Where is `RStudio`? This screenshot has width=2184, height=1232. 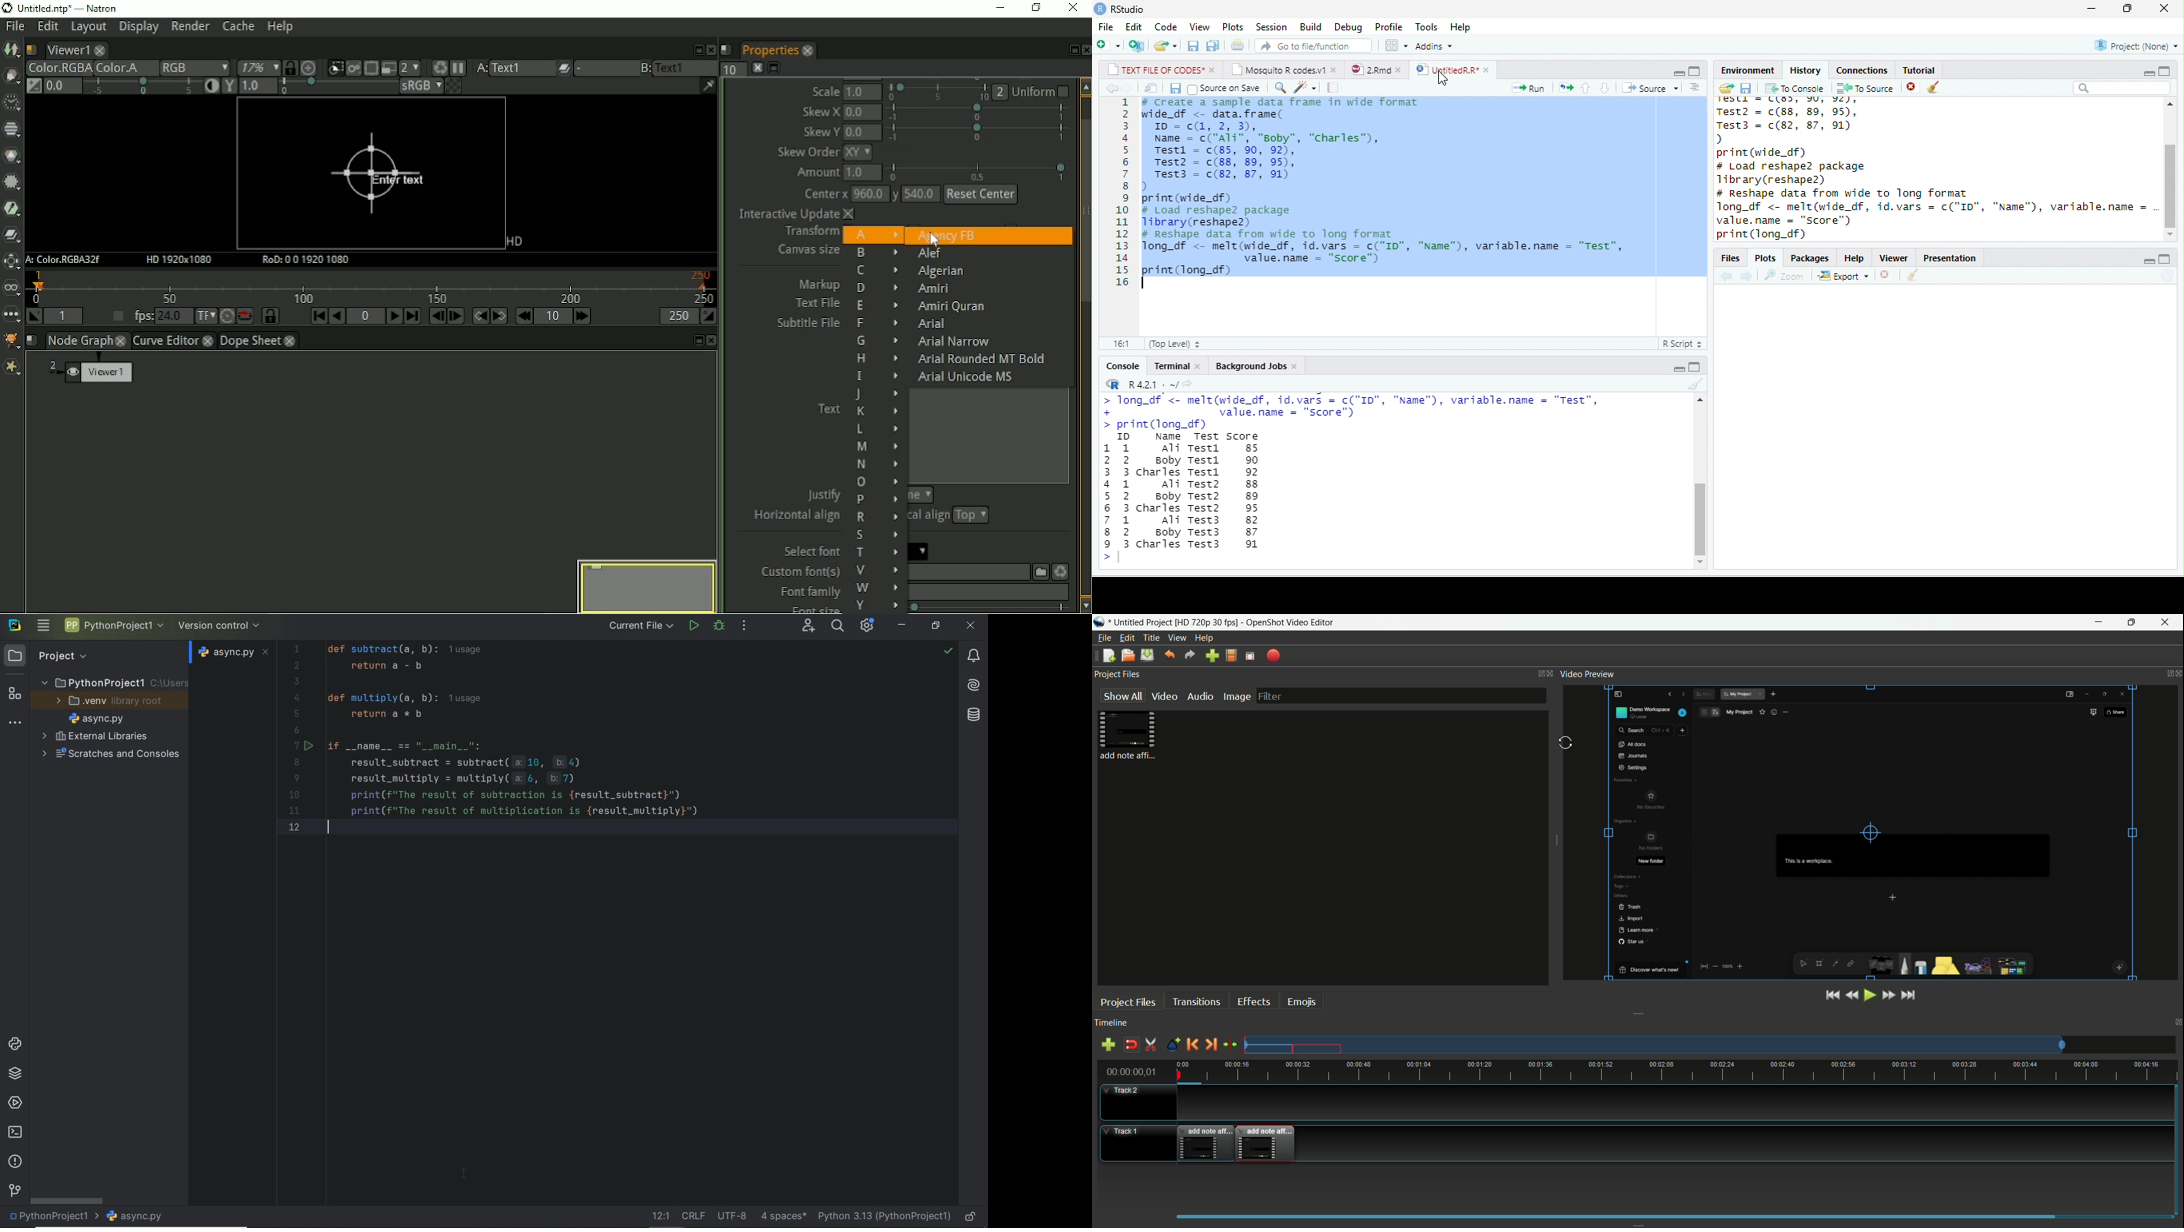 RStudio is located at coordinates (1129, 10).